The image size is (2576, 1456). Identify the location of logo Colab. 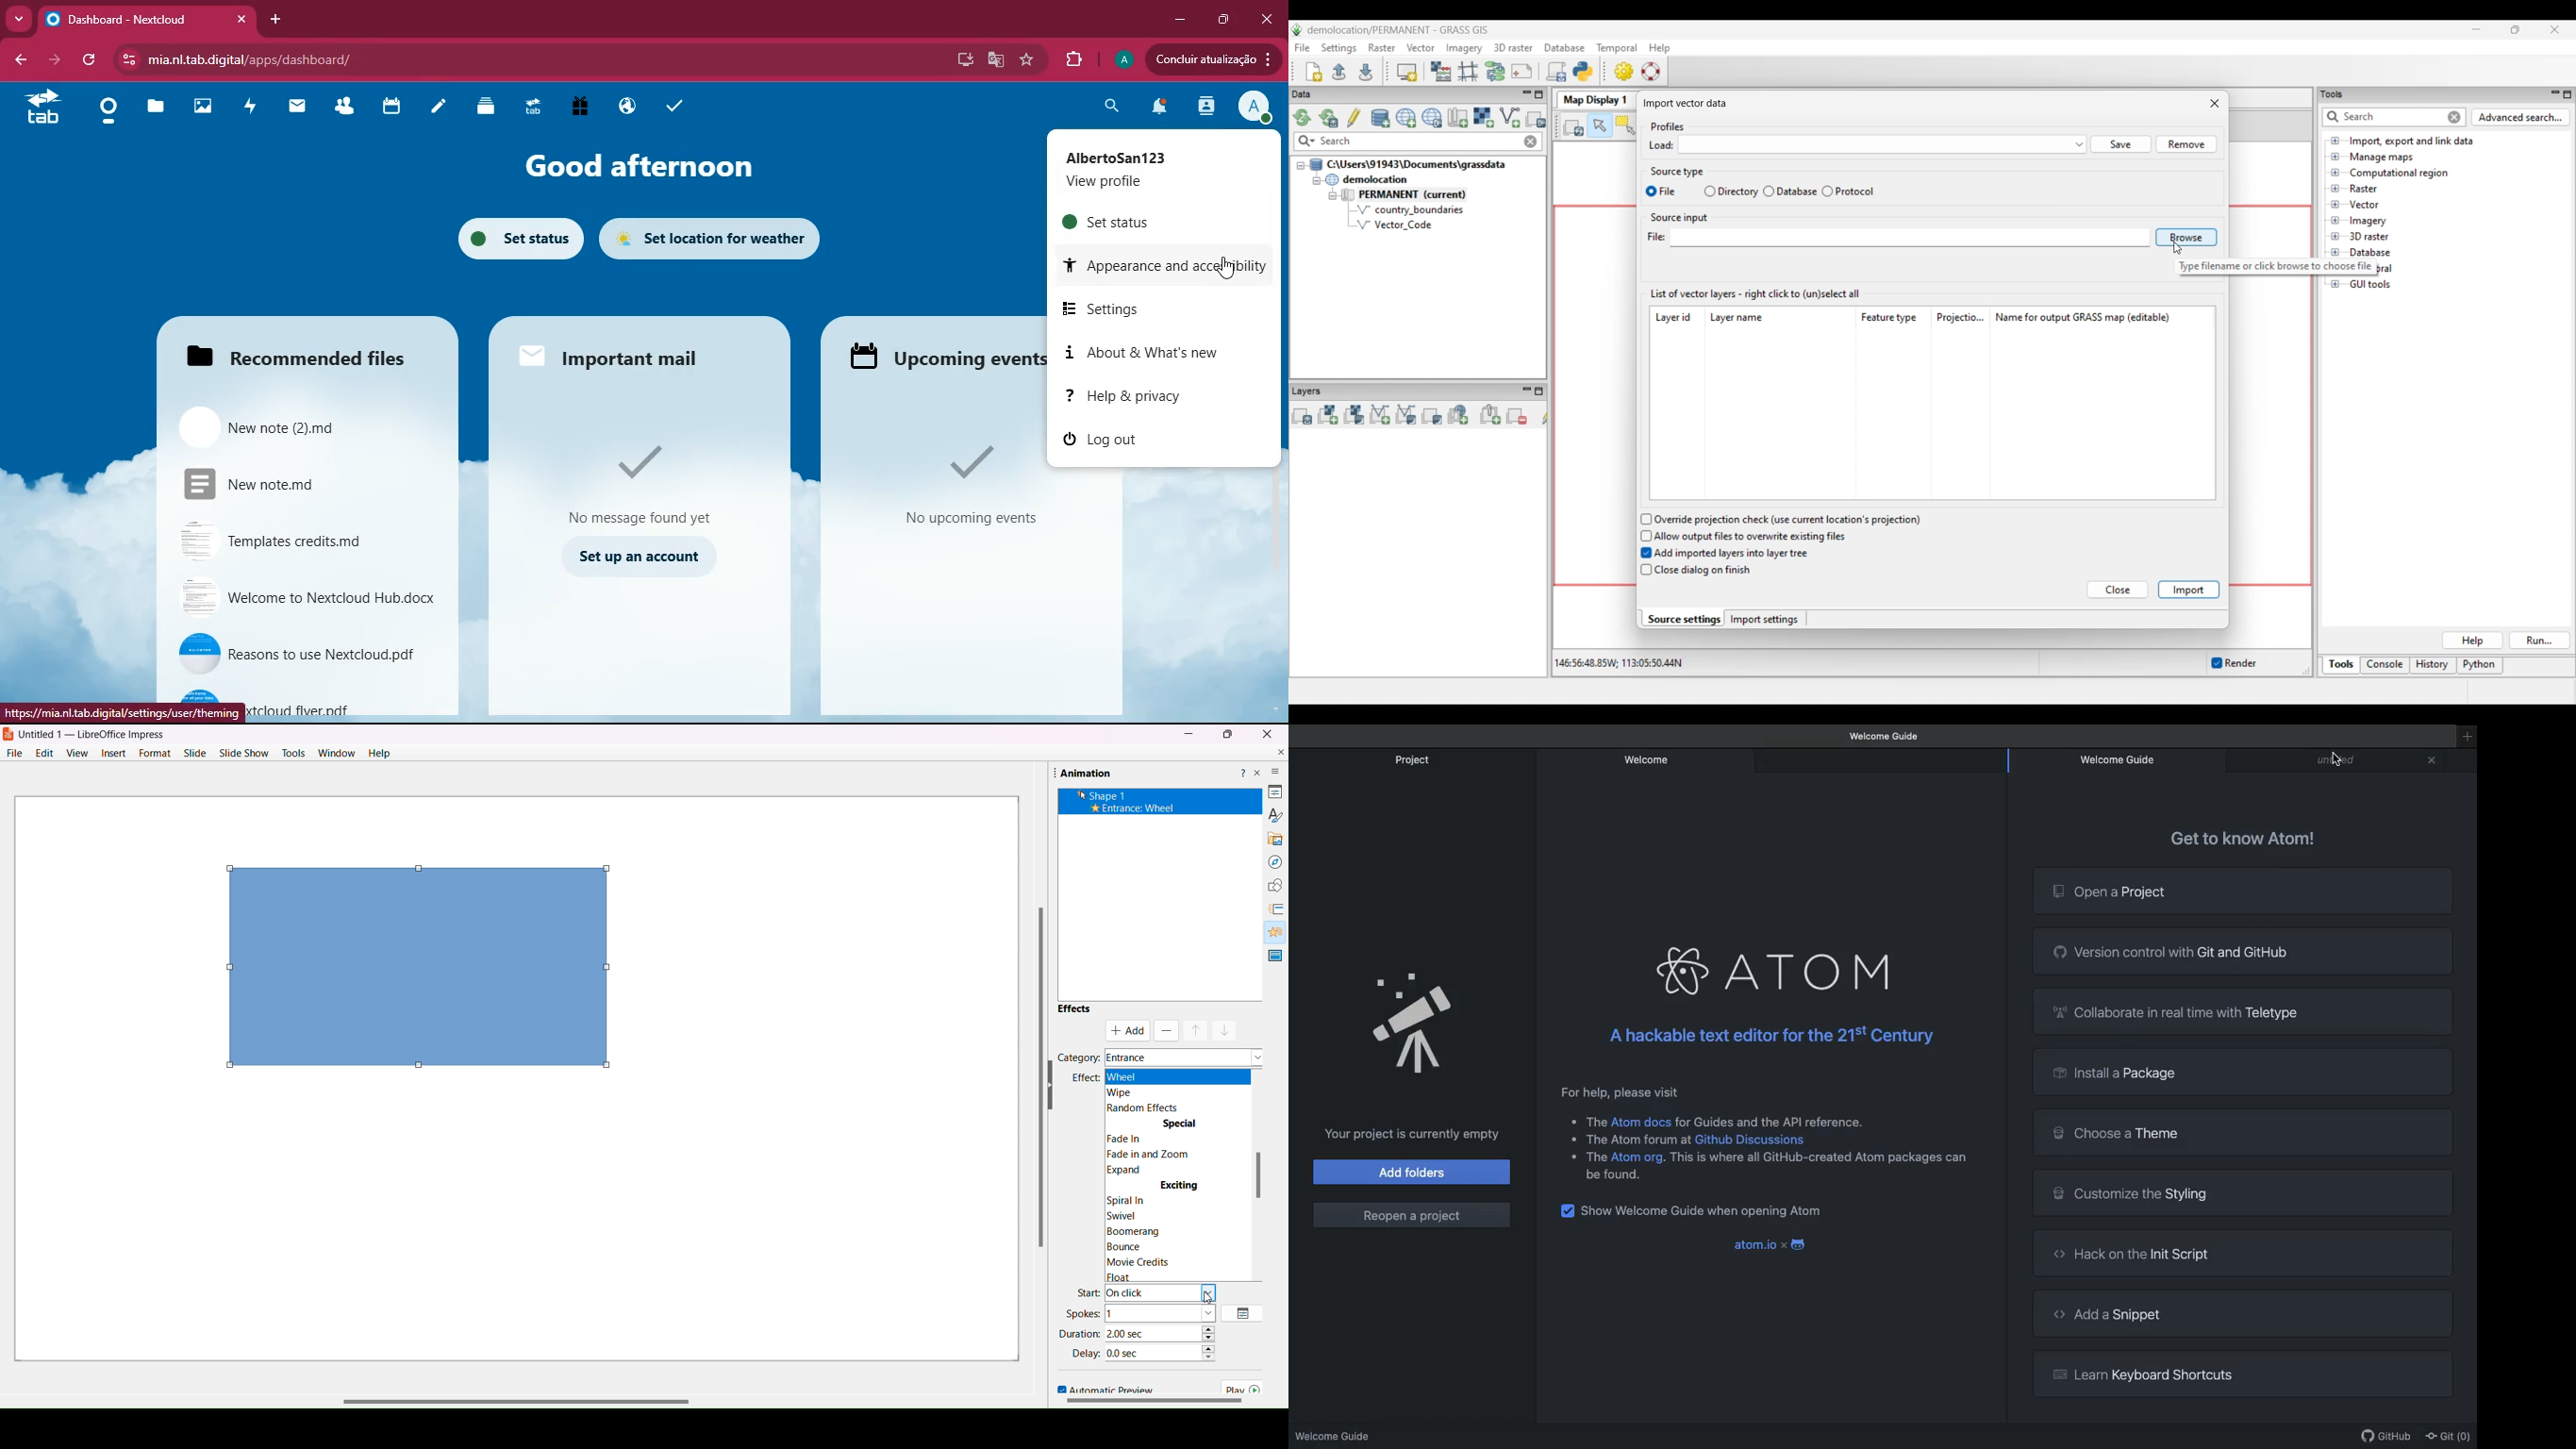
(2058, 1011).